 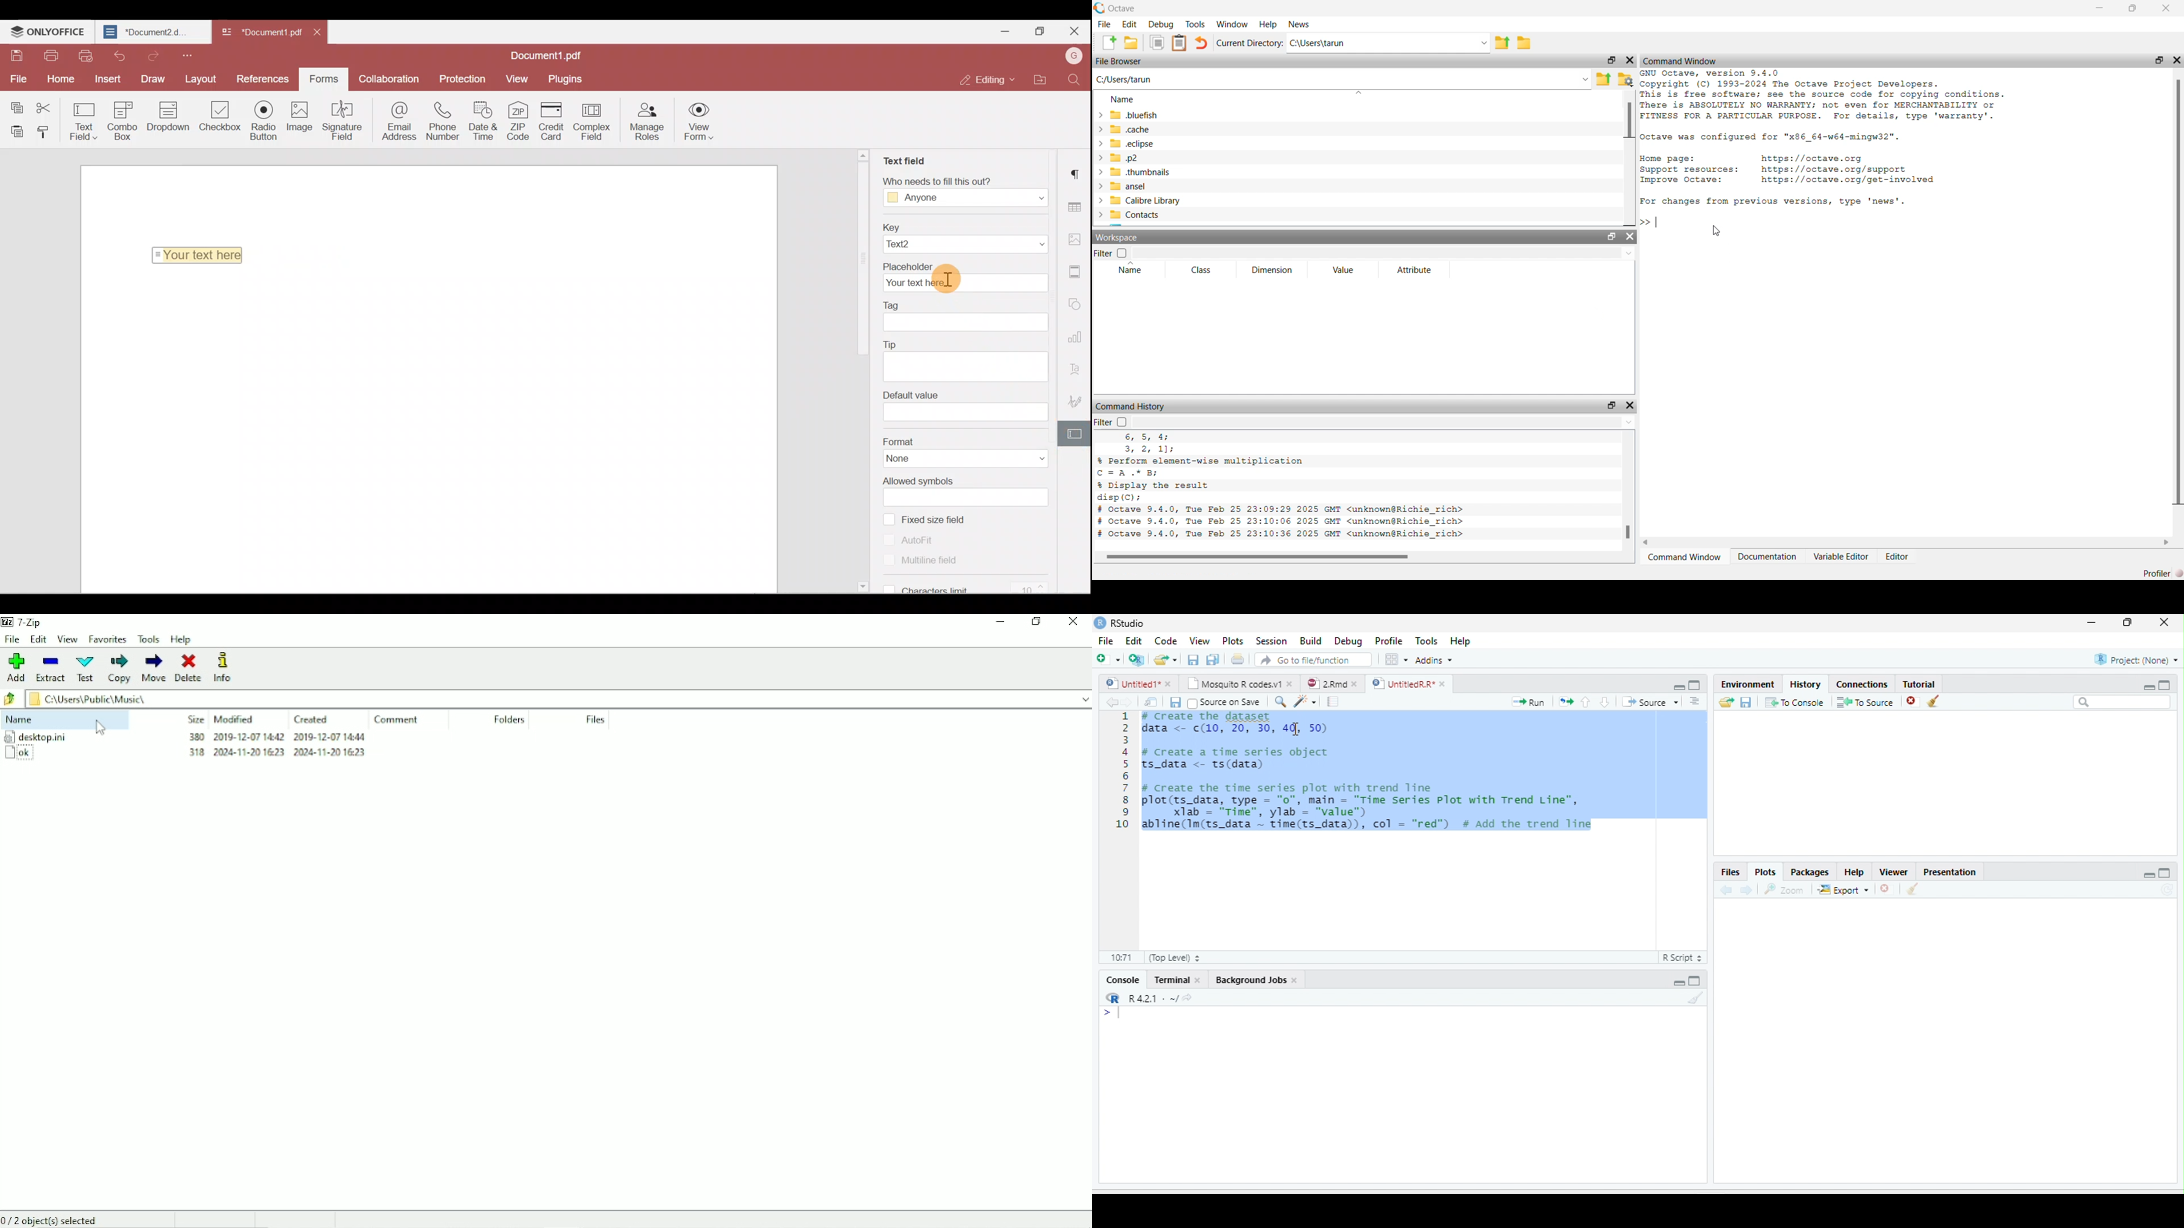 What do you see at coordinates (1272, 640) in the screenshot?
I see `Session` at bounding box center [1272, 640].